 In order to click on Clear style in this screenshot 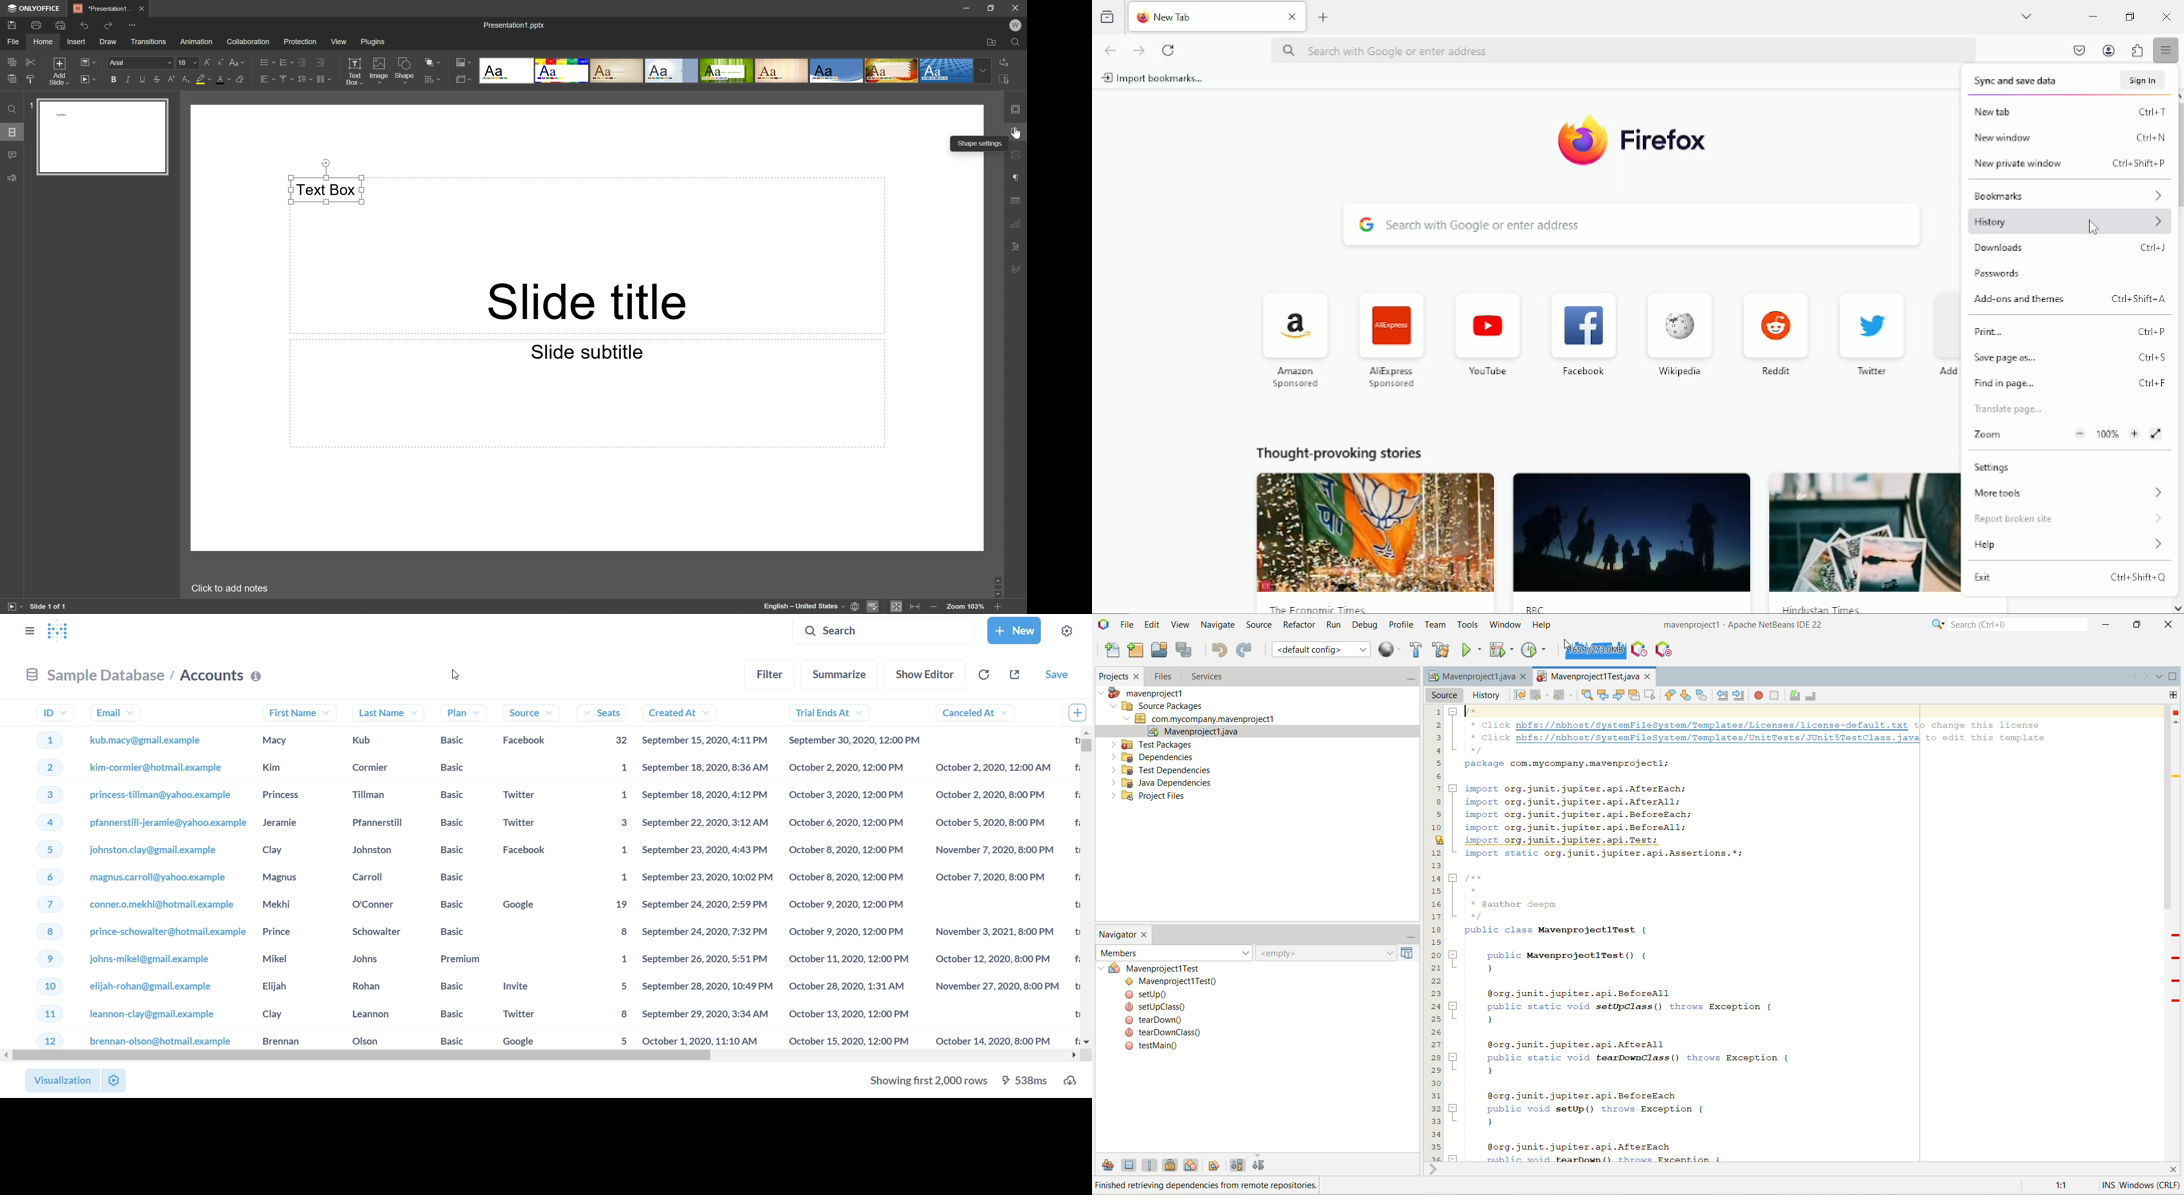, I will do `click(242, 79)`.